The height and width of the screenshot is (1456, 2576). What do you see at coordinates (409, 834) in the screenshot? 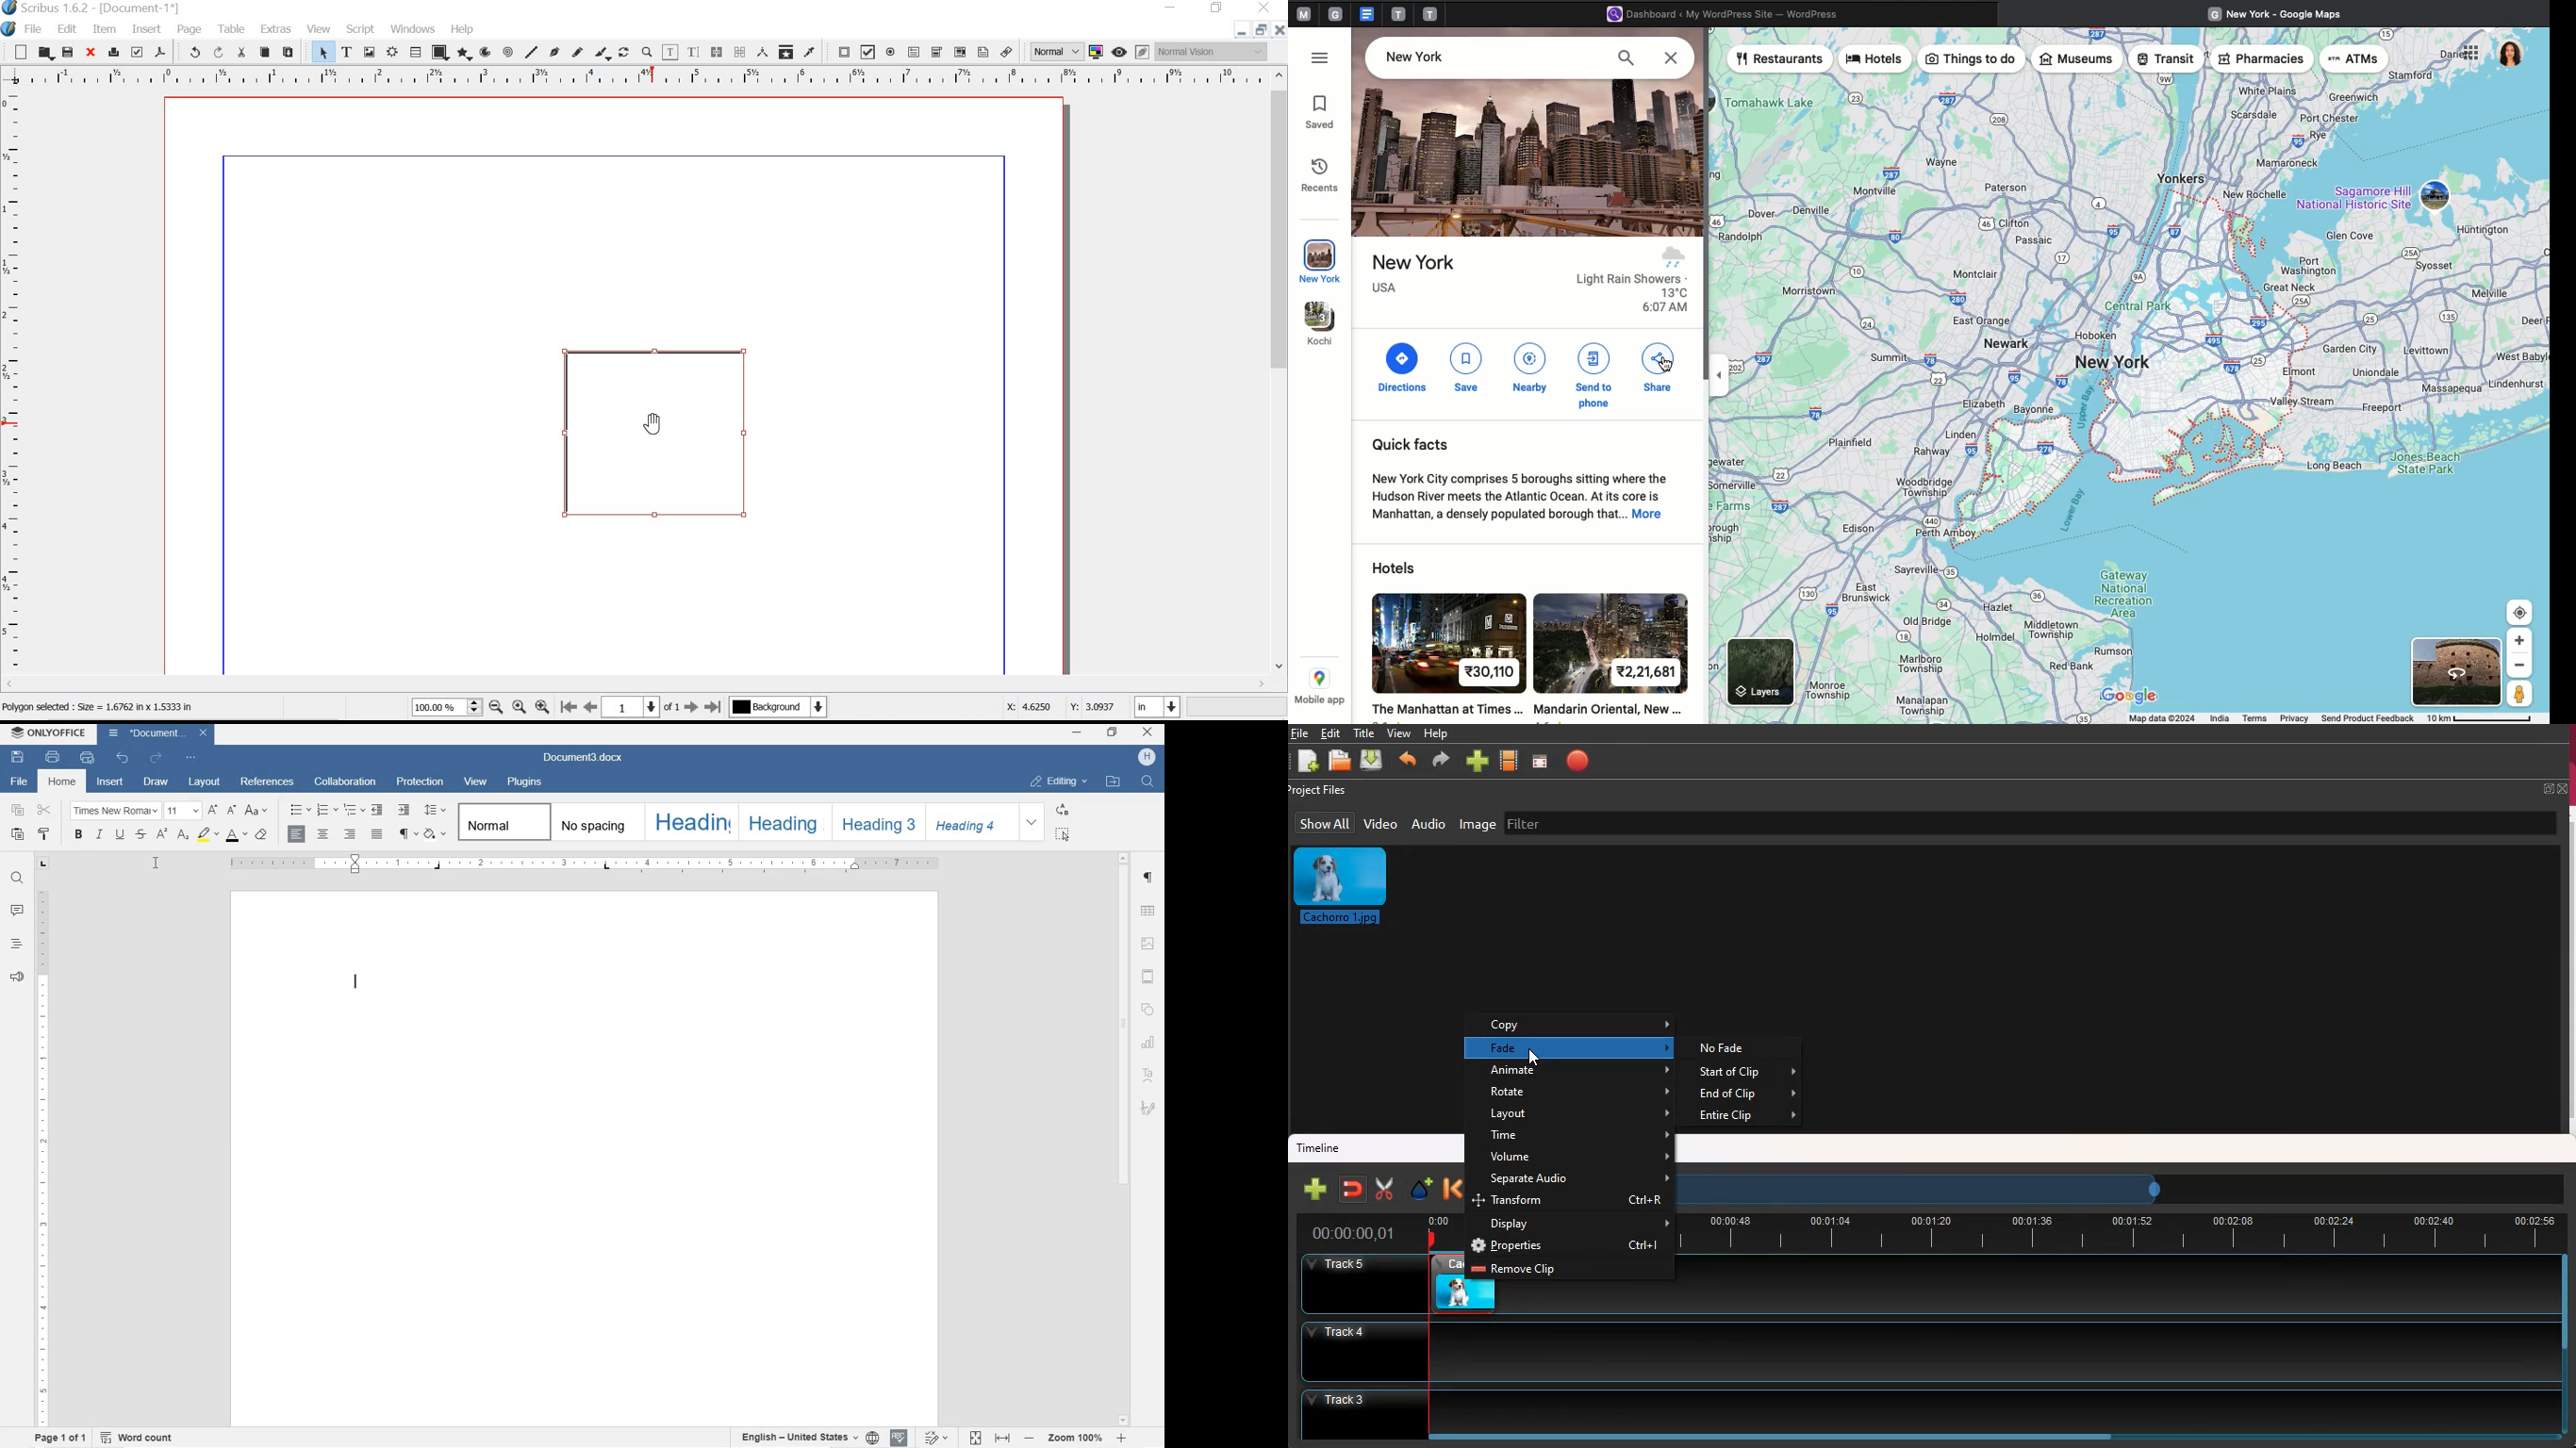
I see `NONPRINTING CHARACTERS` at bounding box center [409, 834].